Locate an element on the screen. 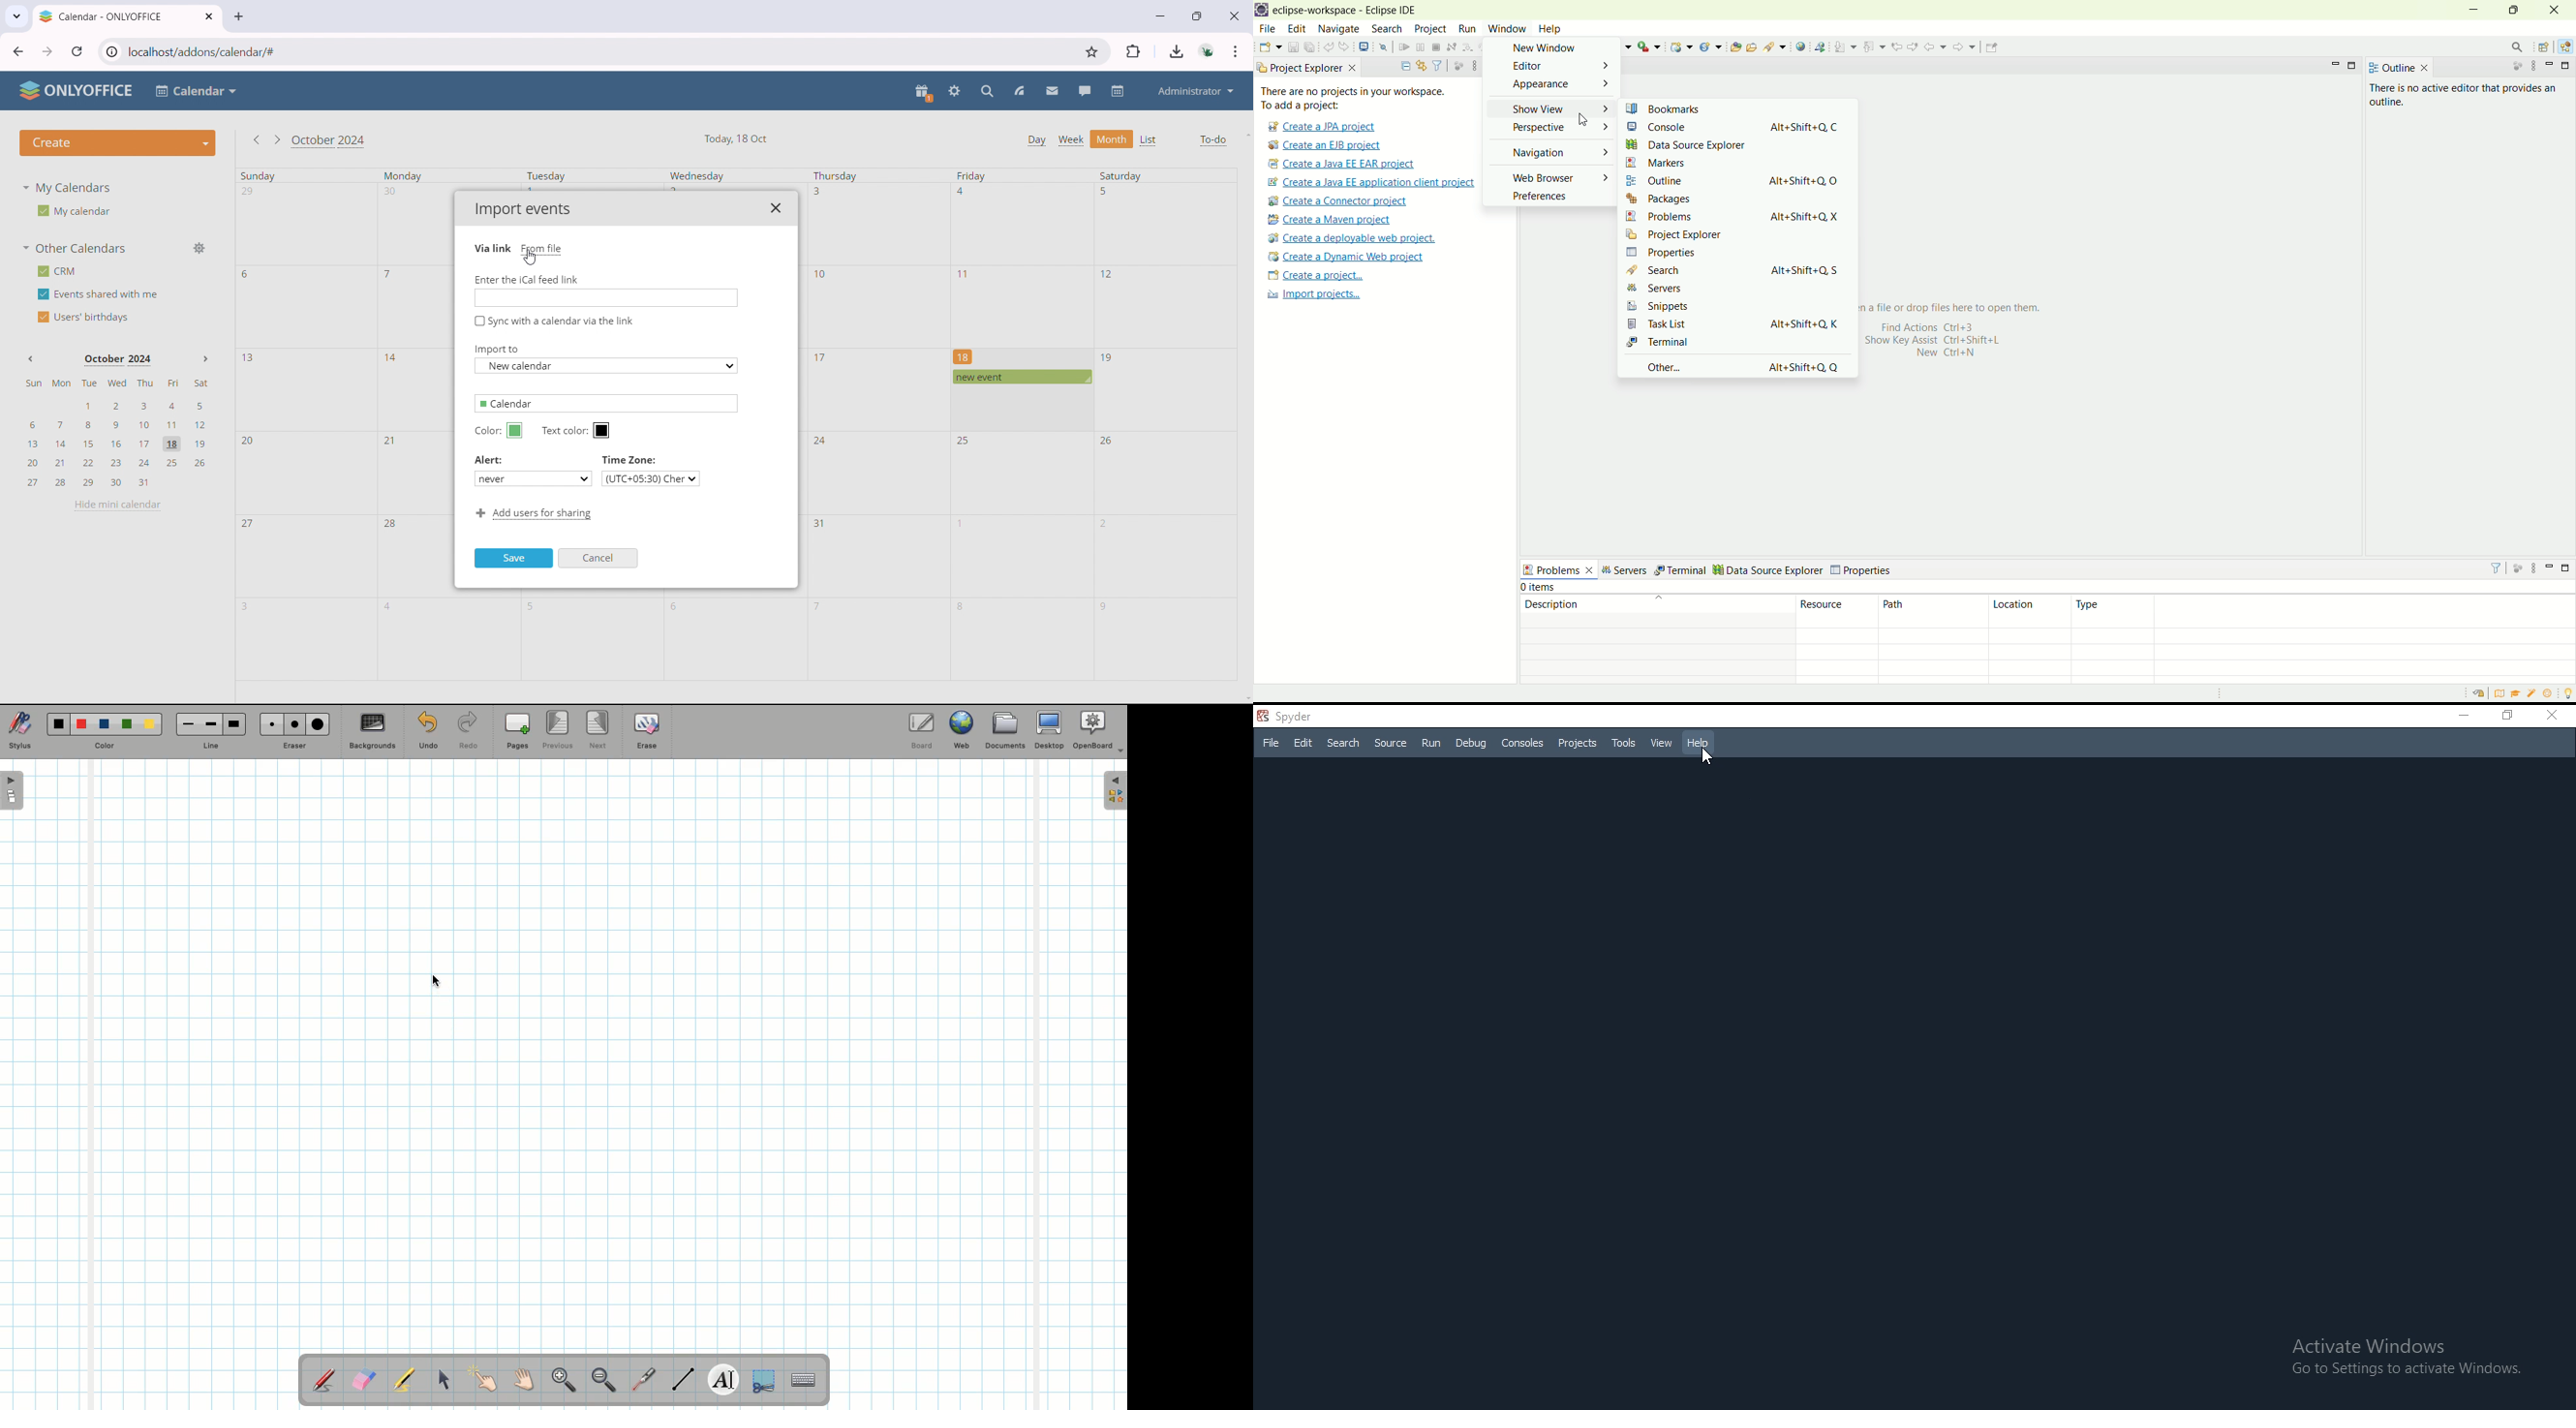 Image resolution: width=2576 pixels, height=1428 pixels. hide mini calendar is located at coordinates (118, 505).